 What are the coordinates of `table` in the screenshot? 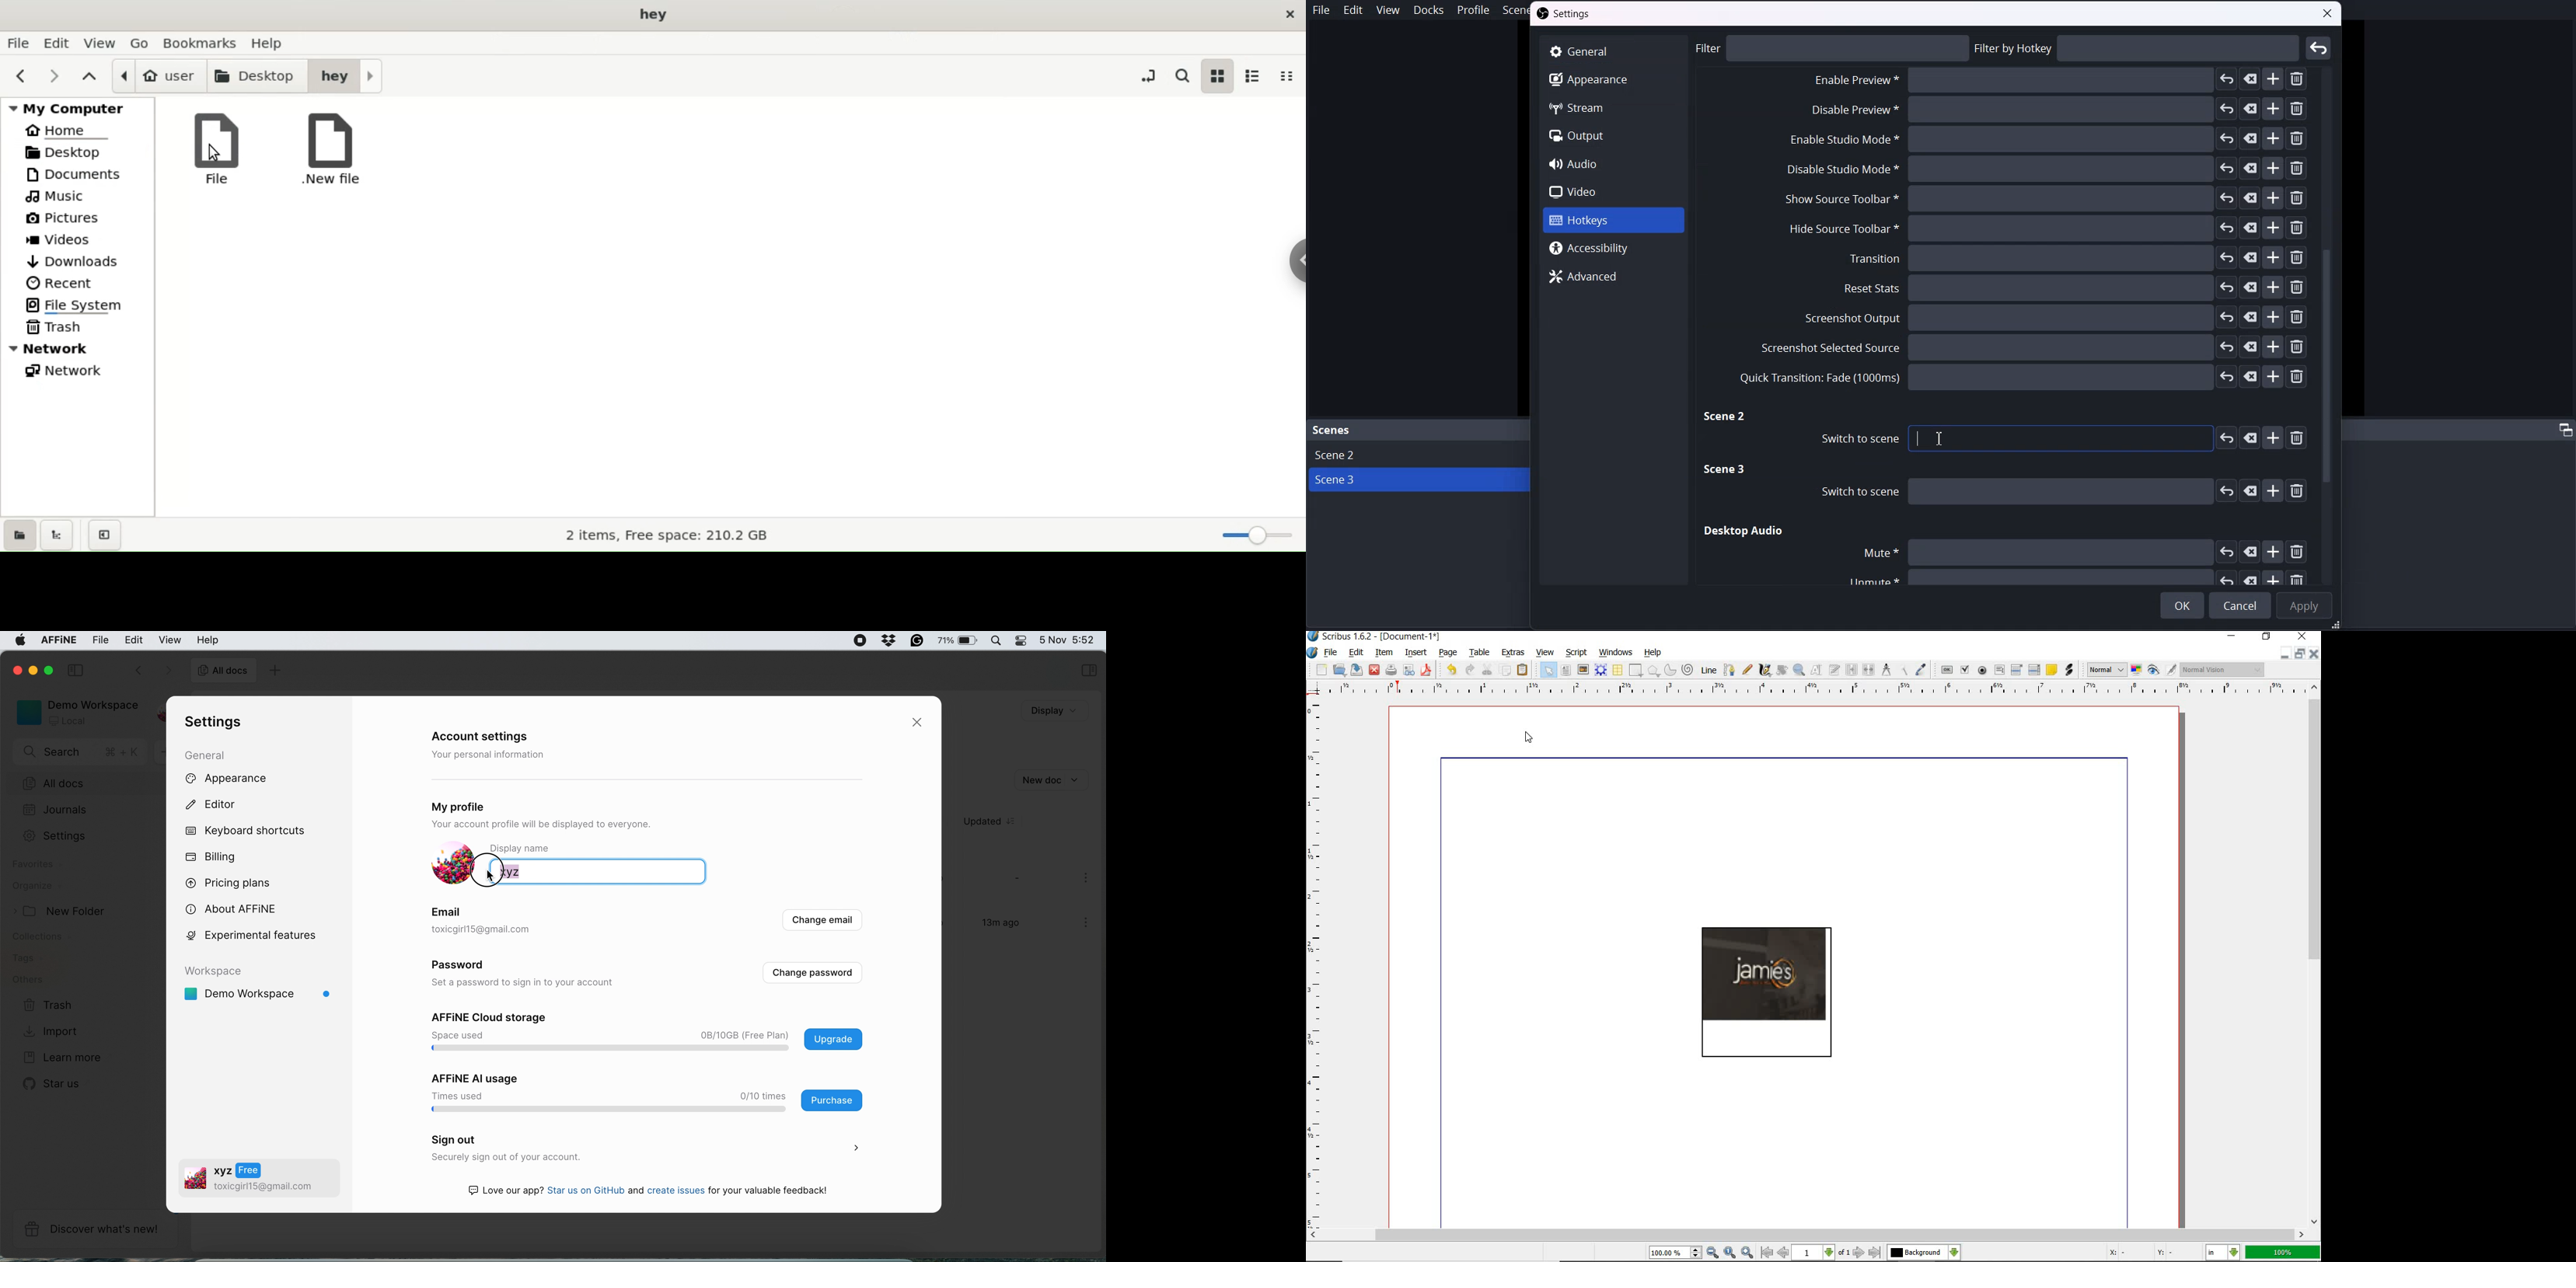 It's located at (1481, 653).